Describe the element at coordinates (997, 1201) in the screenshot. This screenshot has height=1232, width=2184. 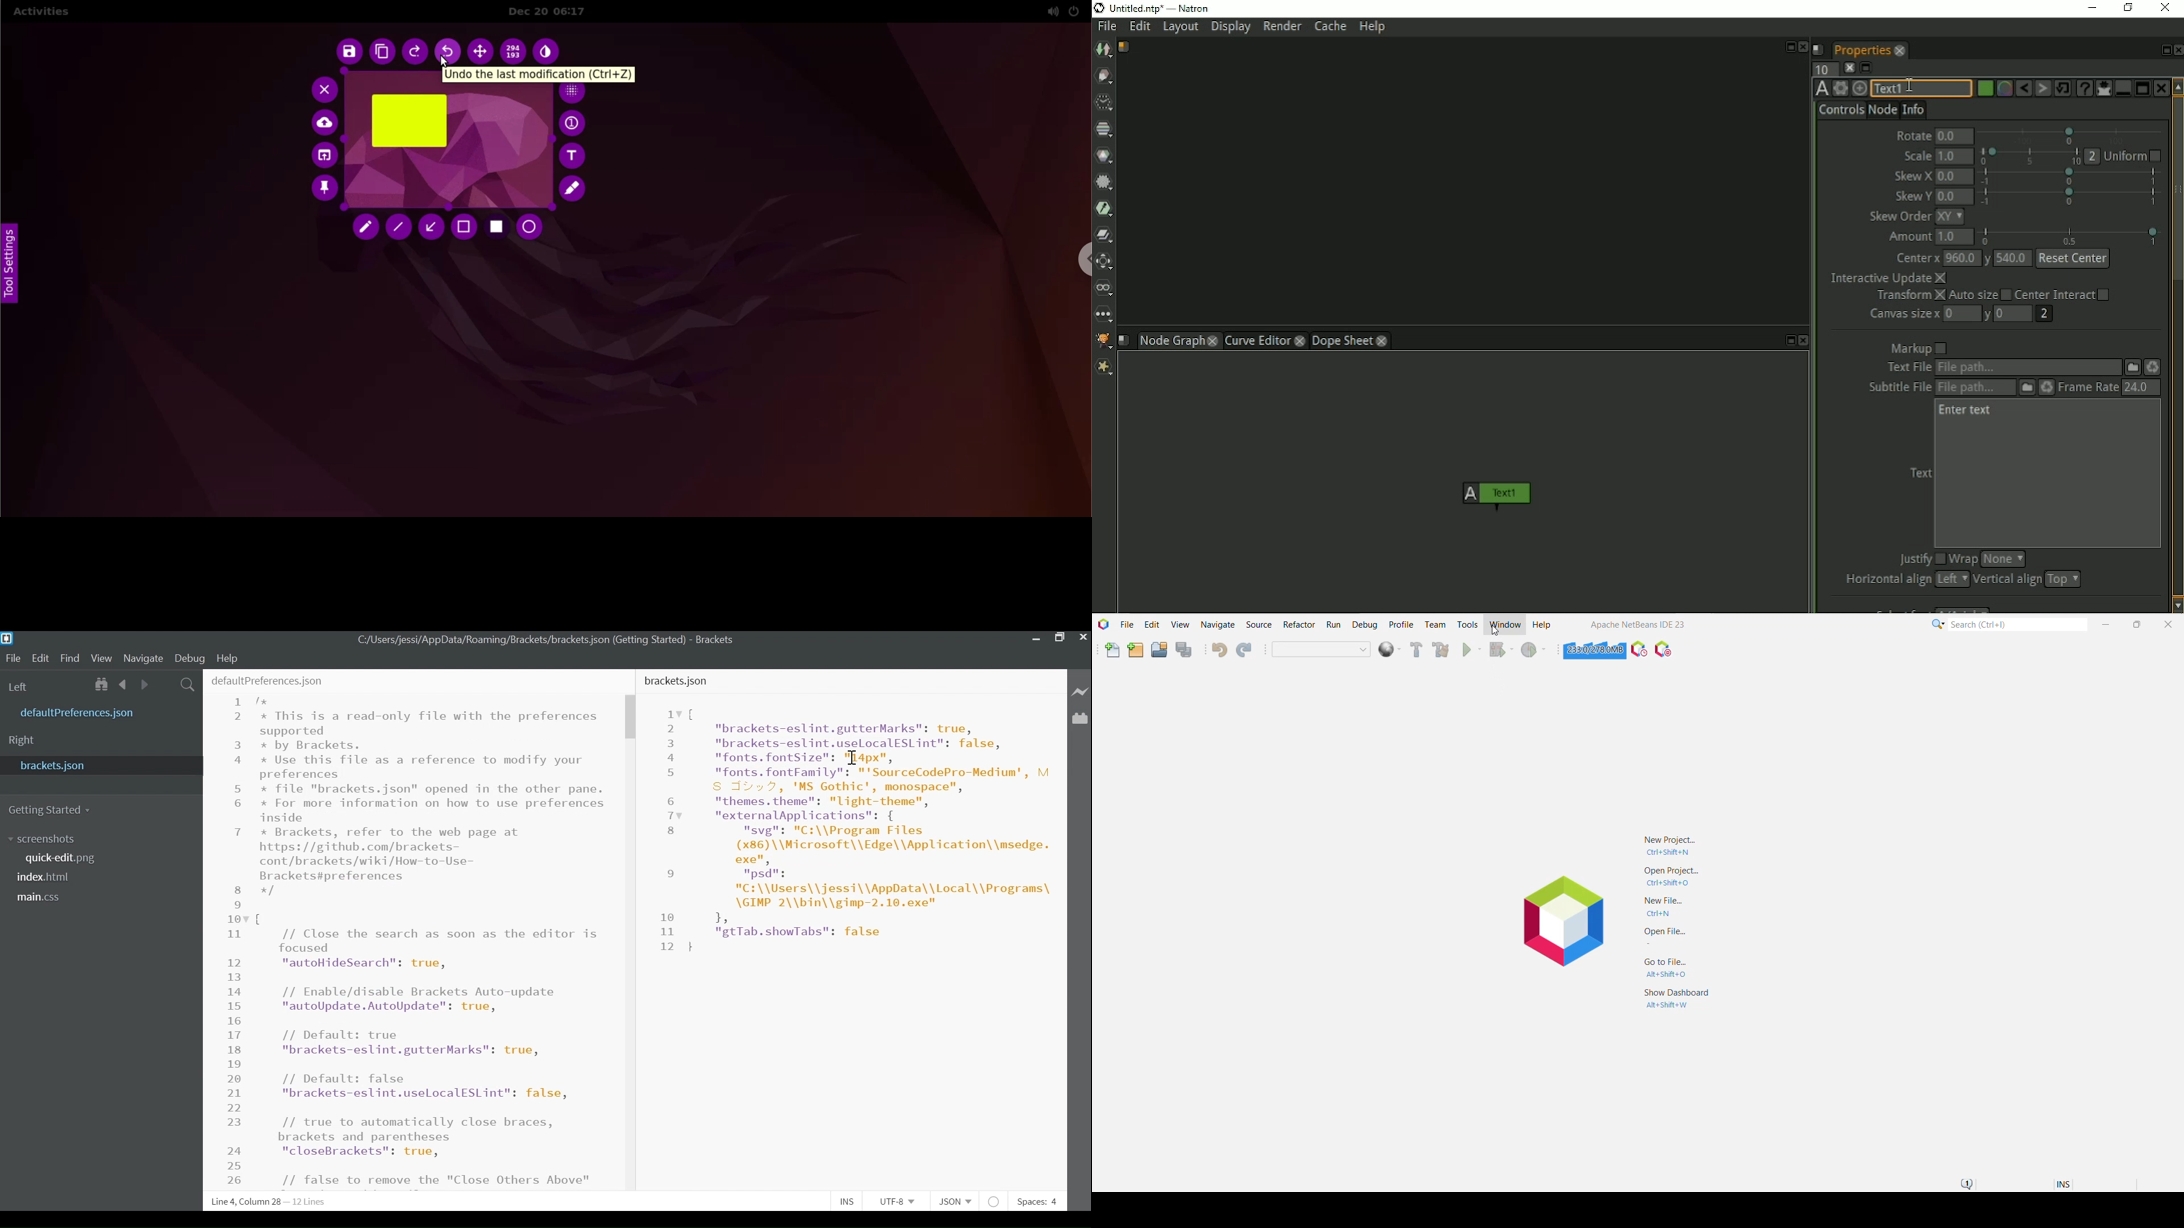
I see `No lintel Available for JSON` at that location.